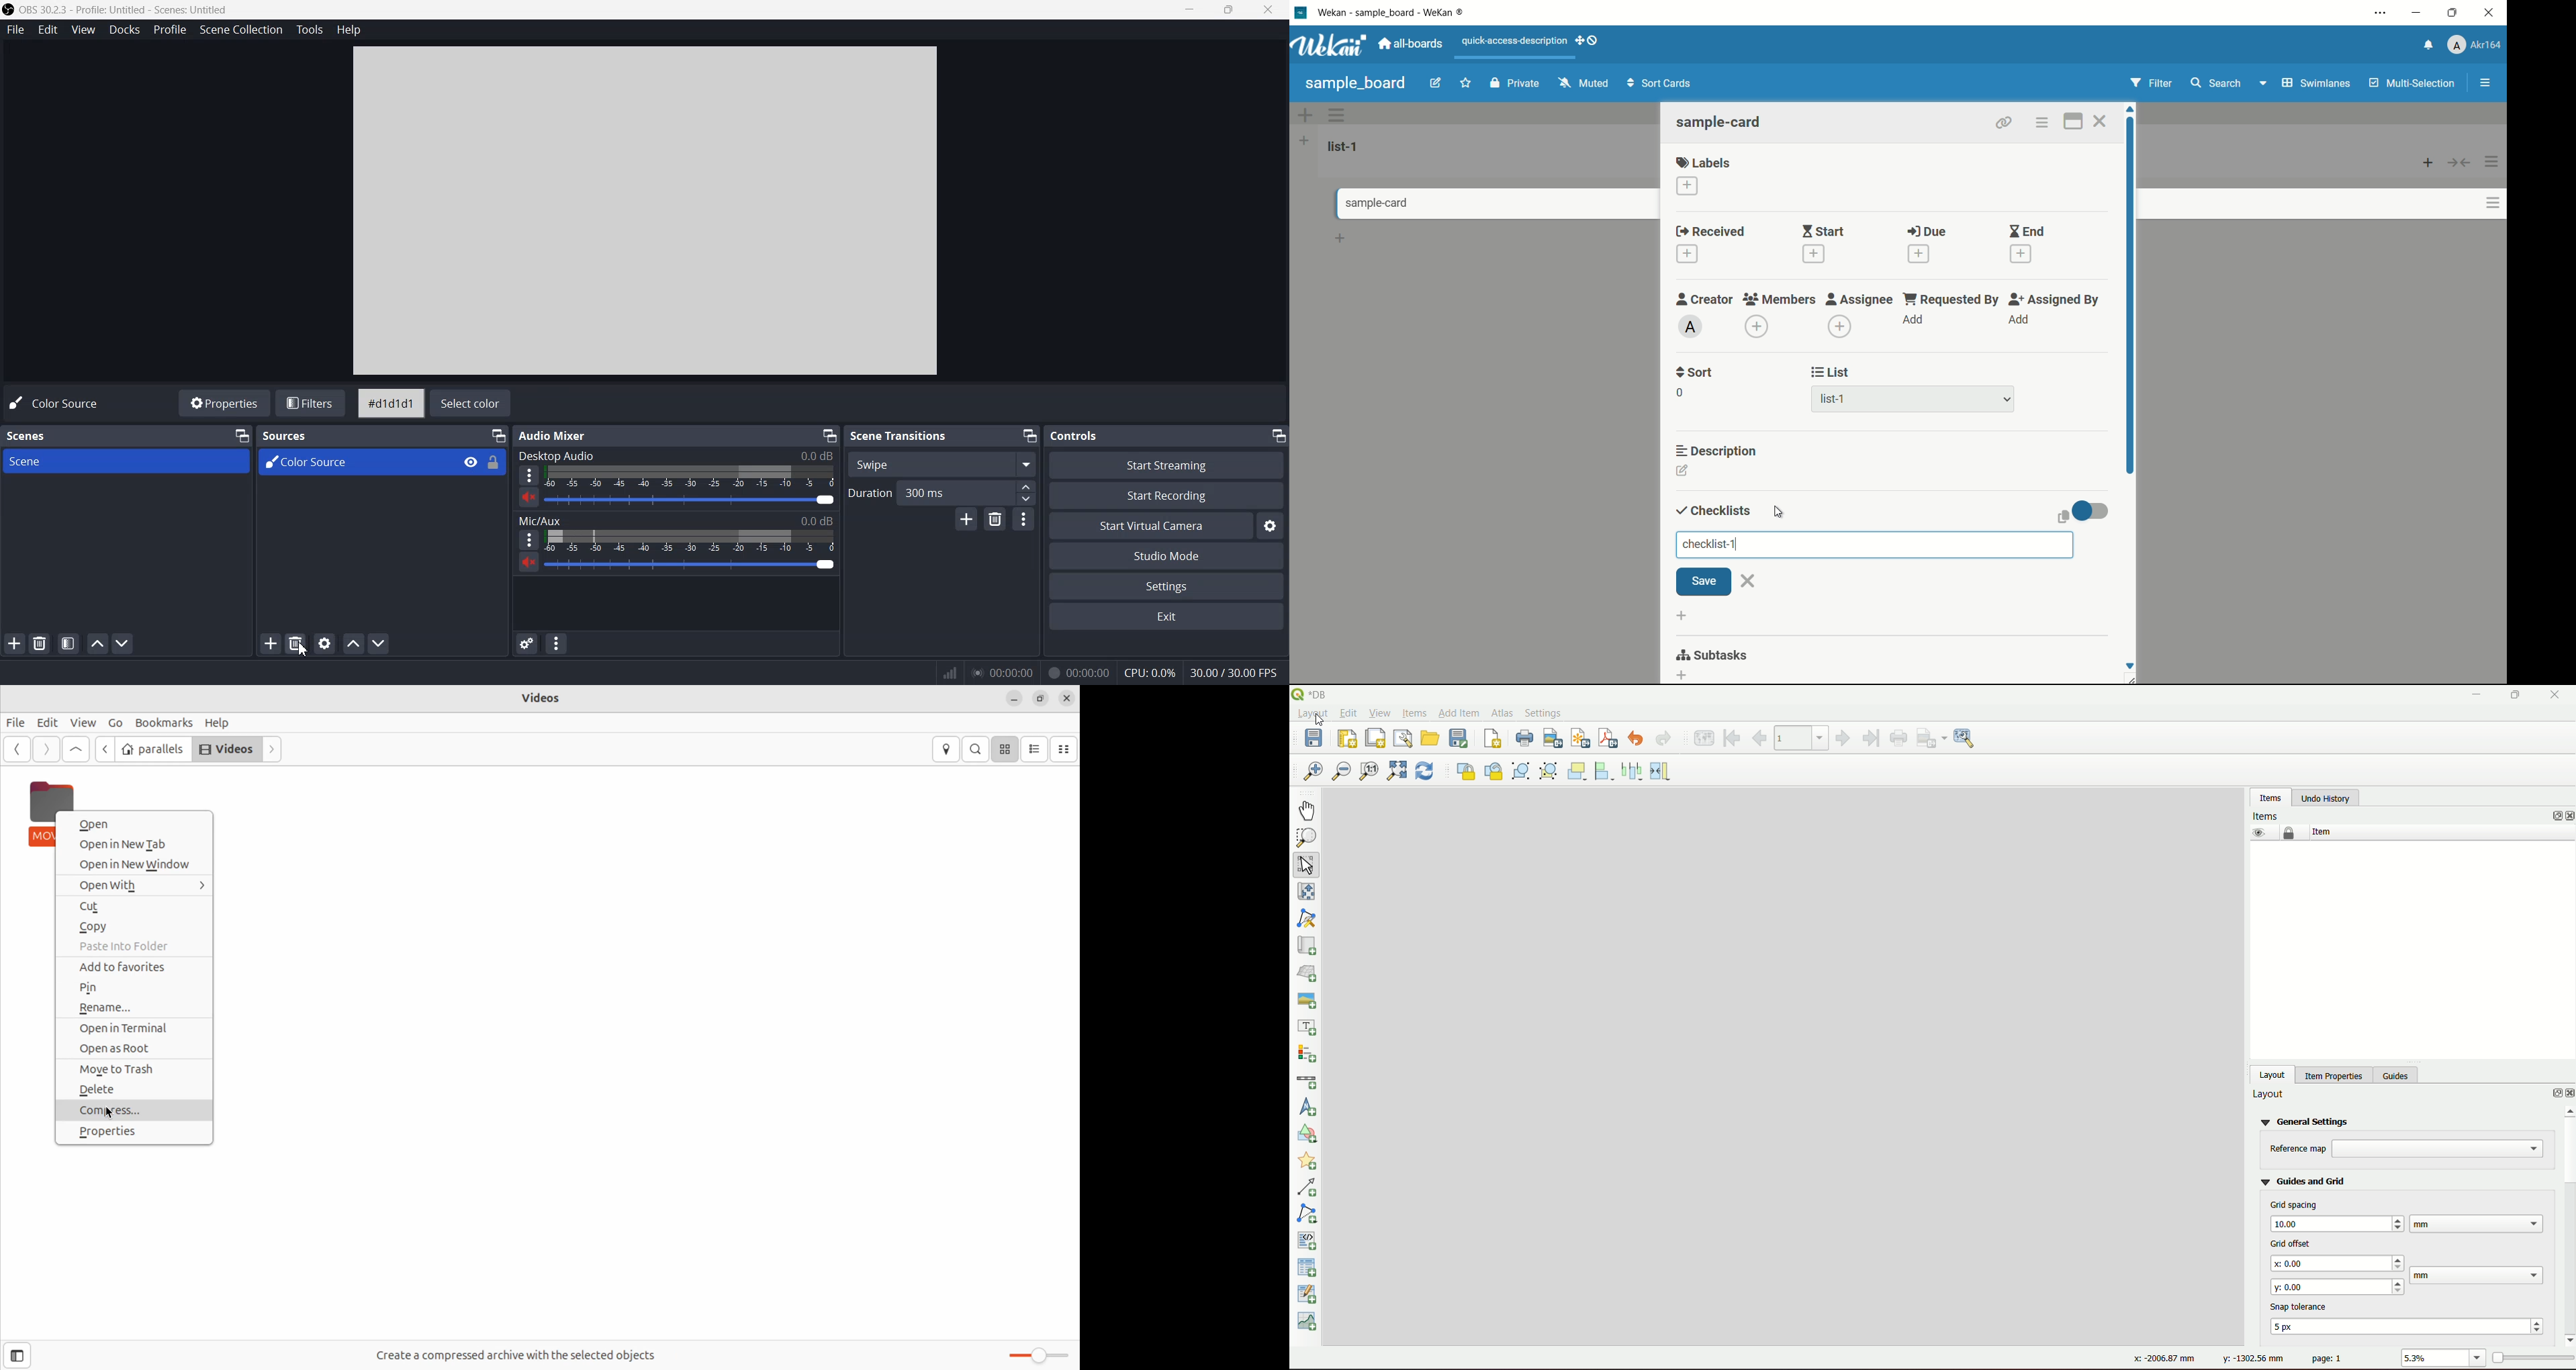 This screenshot has height=1372, width=2576. What do you see at coordinates (944, 672) in the screenshot?
I see `Signals` at bounding box center [944, 672].